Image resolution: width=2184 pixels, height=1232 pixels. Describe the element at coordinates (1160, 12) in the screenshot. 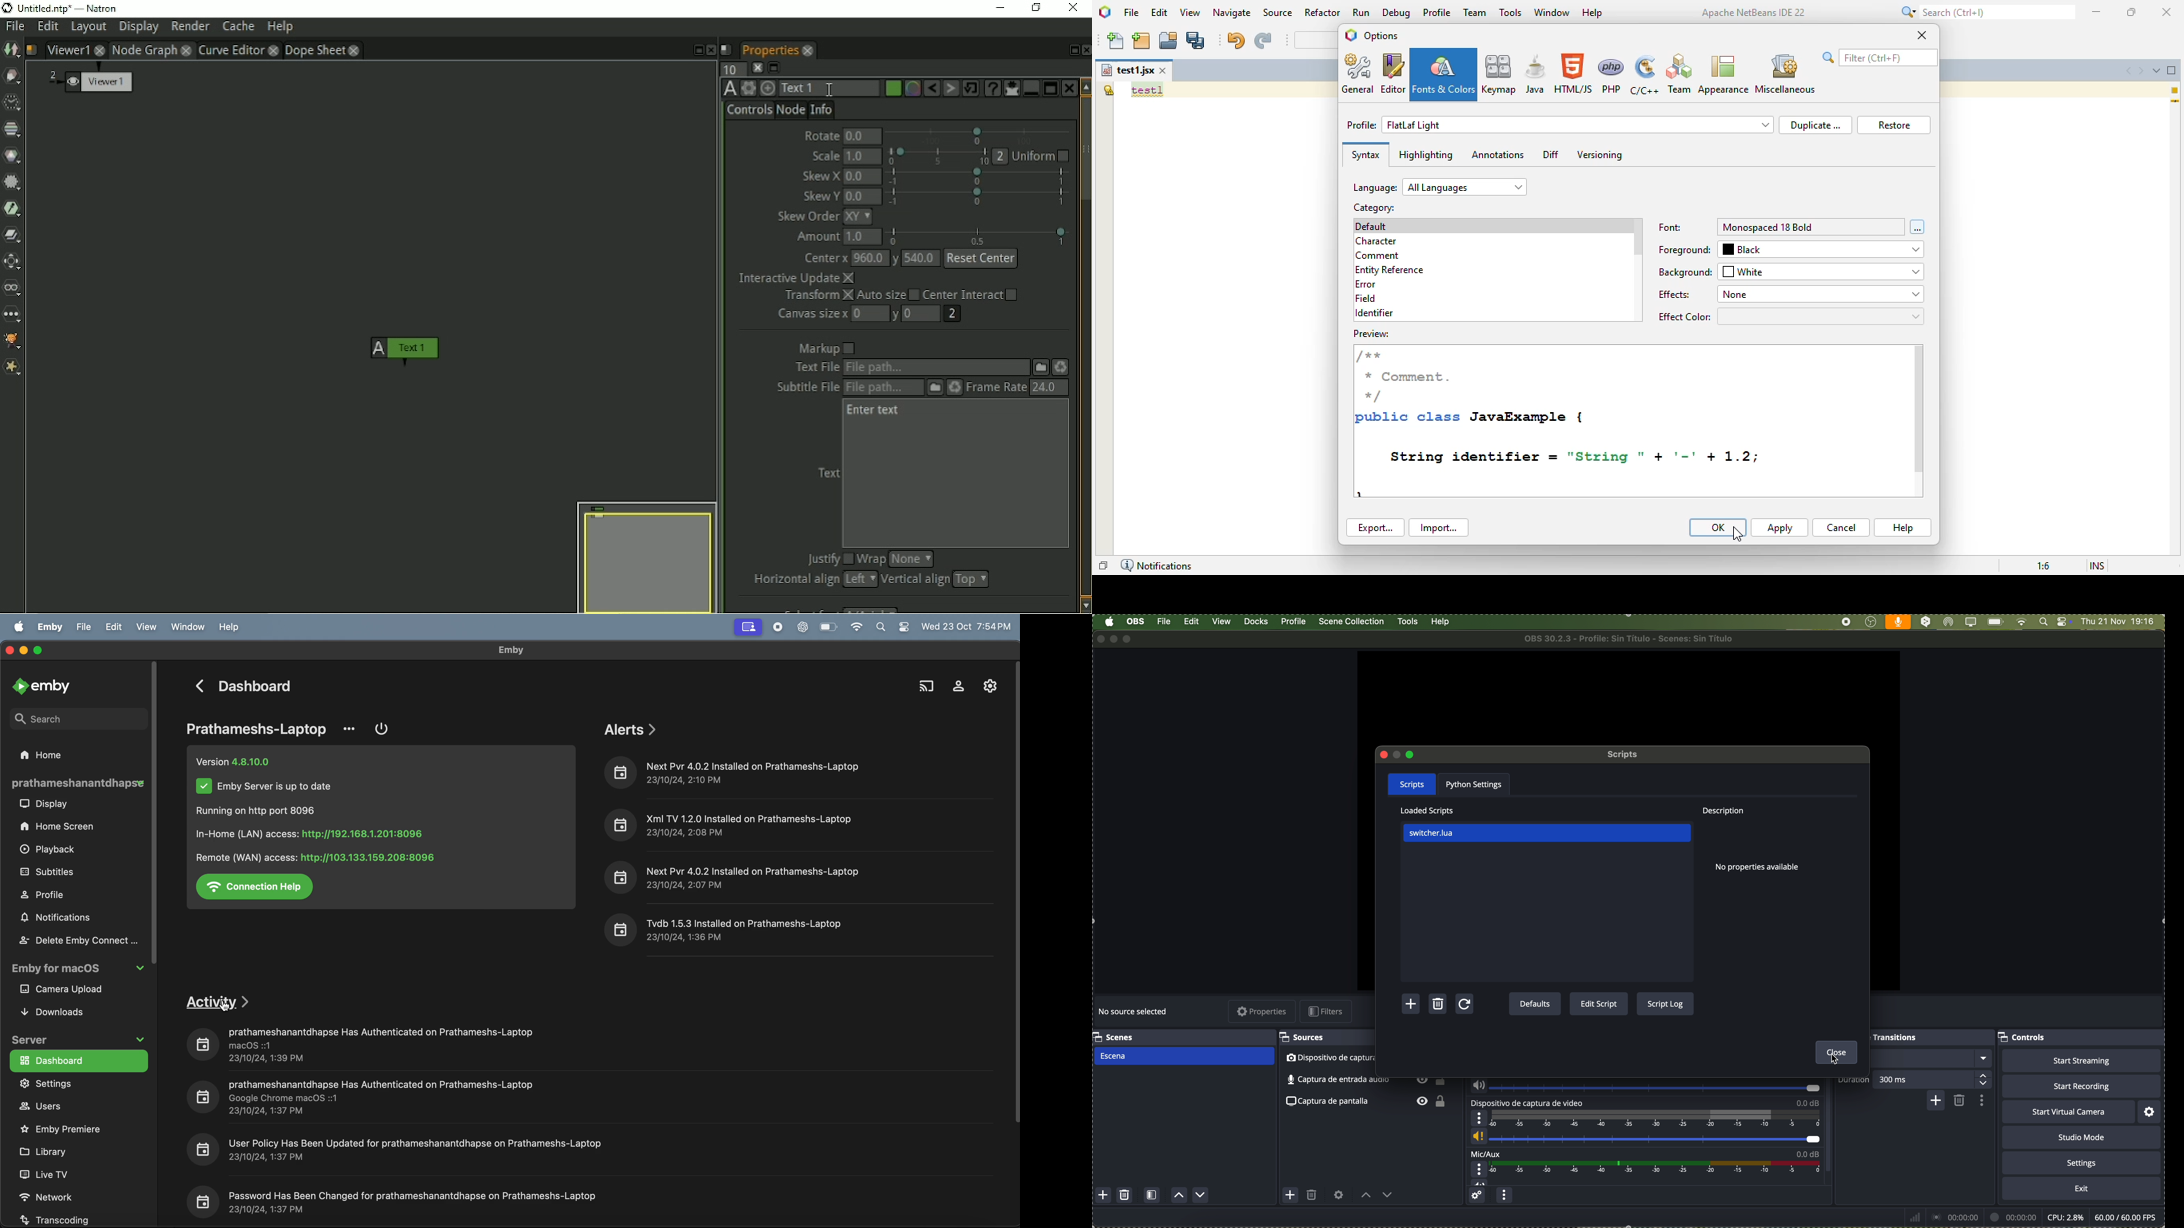

I see `edit` at that location.